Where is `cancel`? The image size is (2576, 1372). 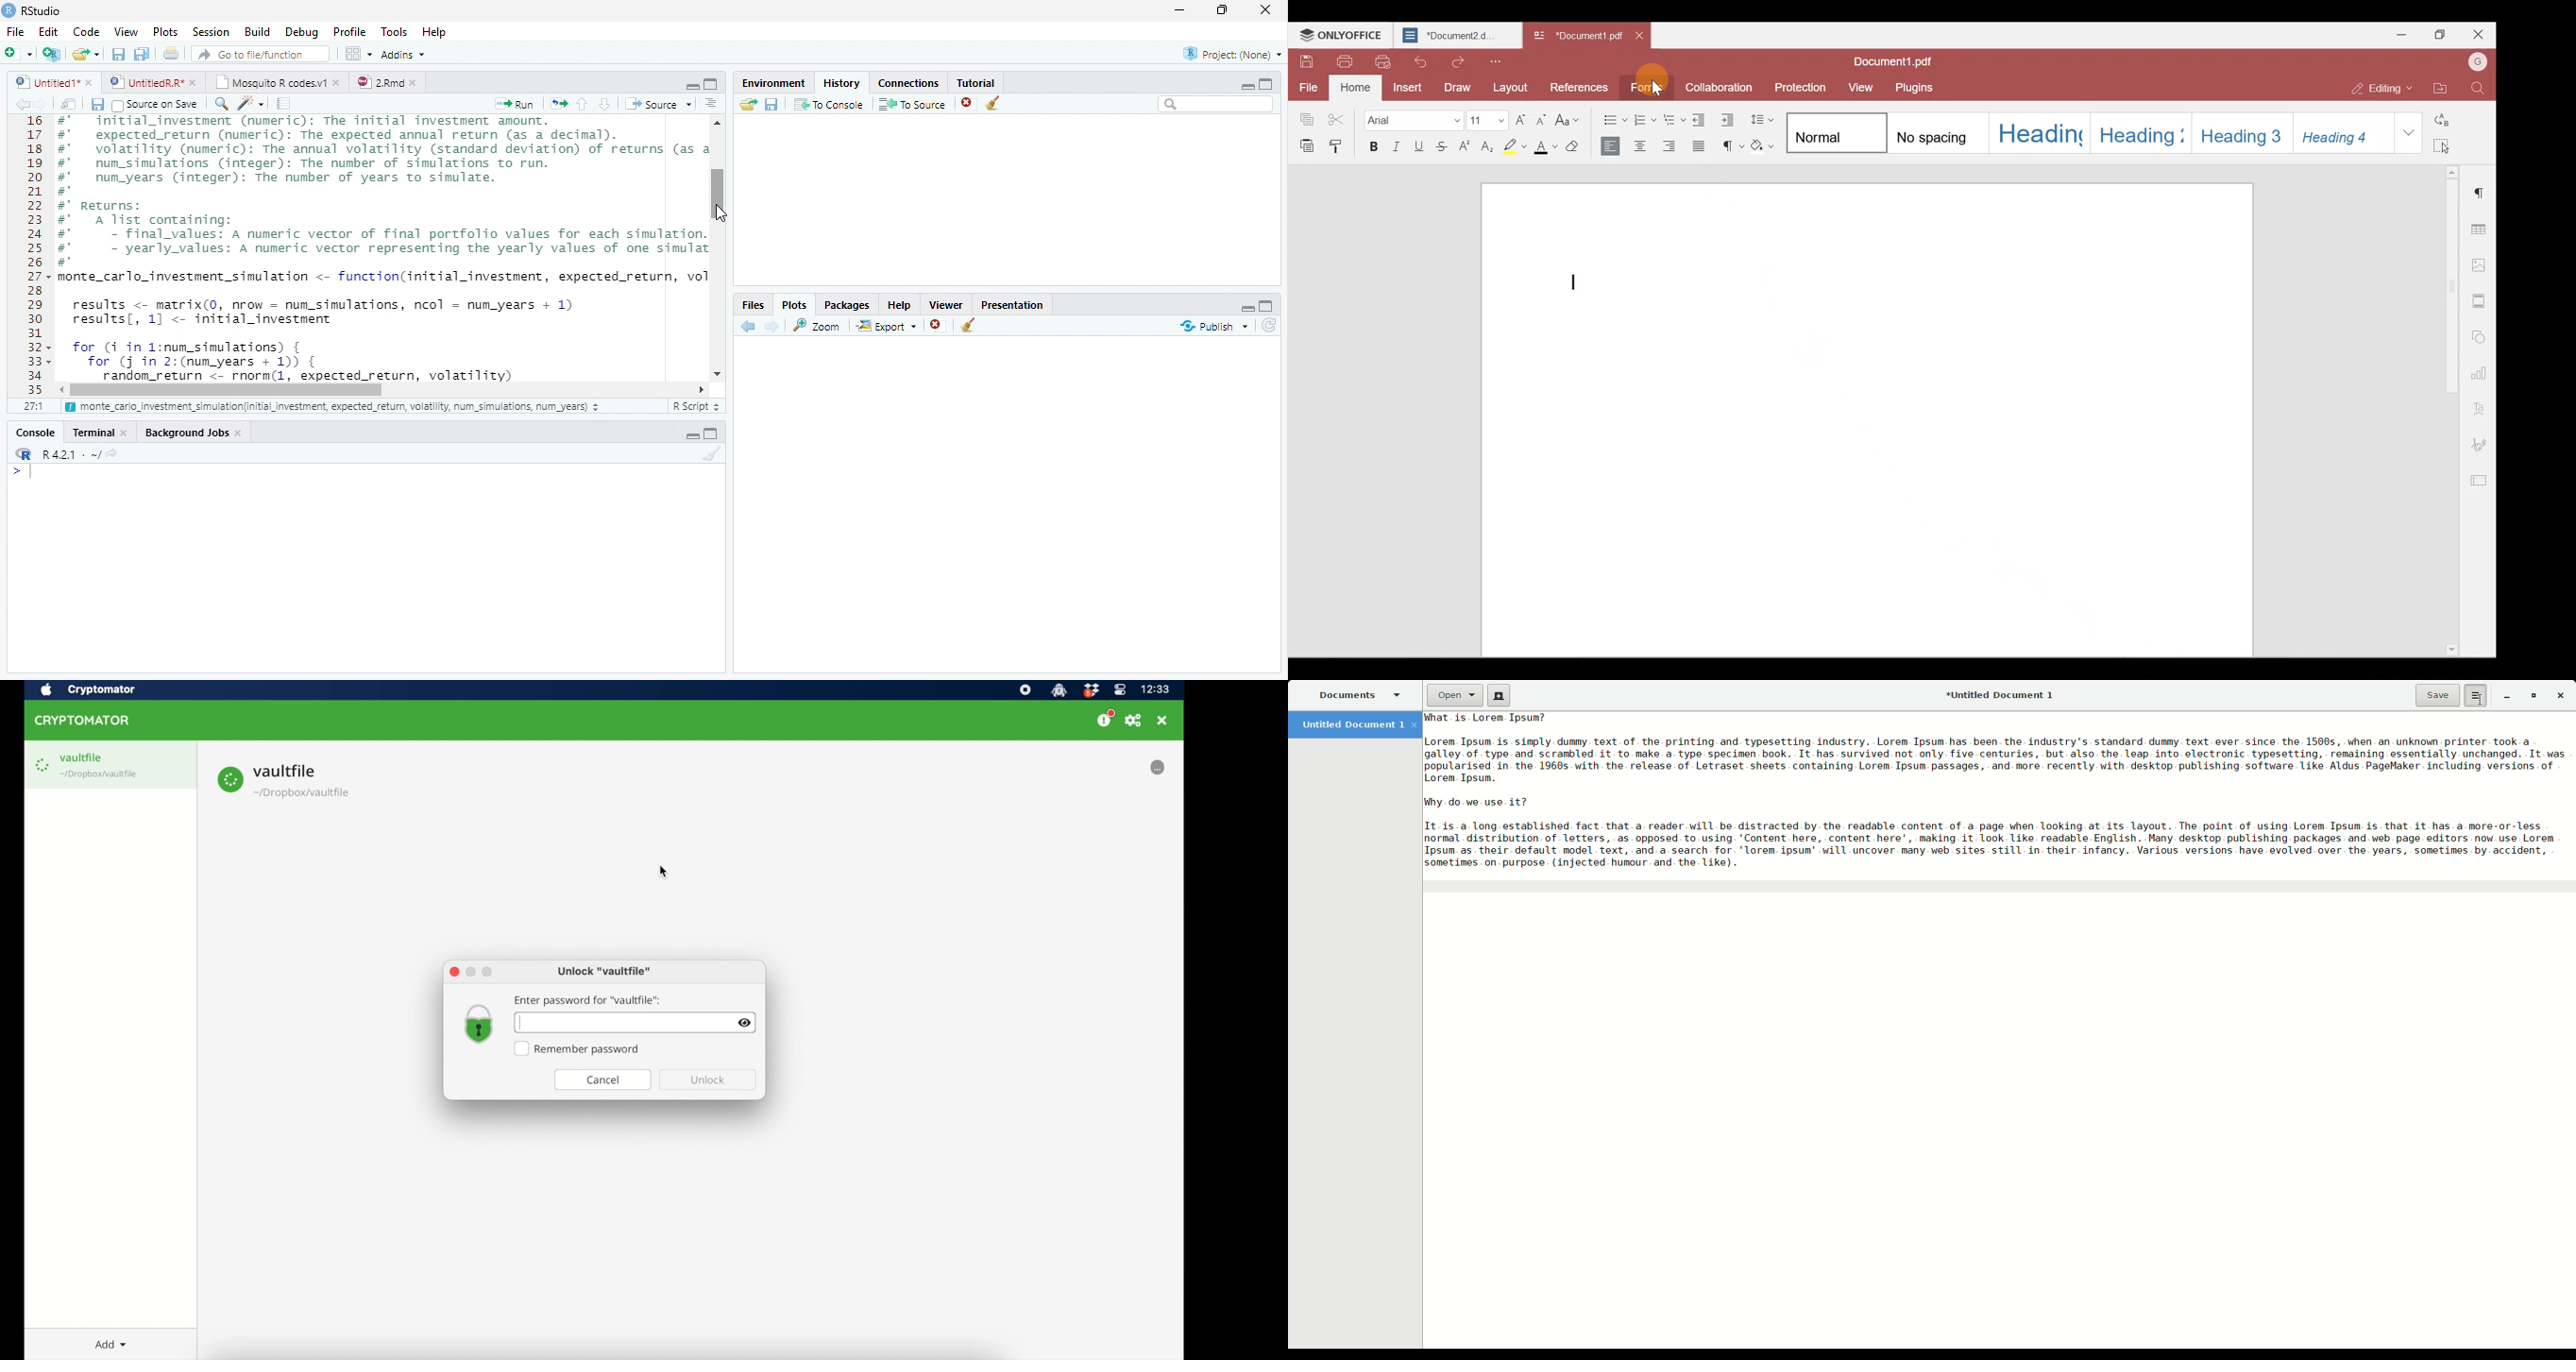
cancel is located at coordinates (603, 1079).